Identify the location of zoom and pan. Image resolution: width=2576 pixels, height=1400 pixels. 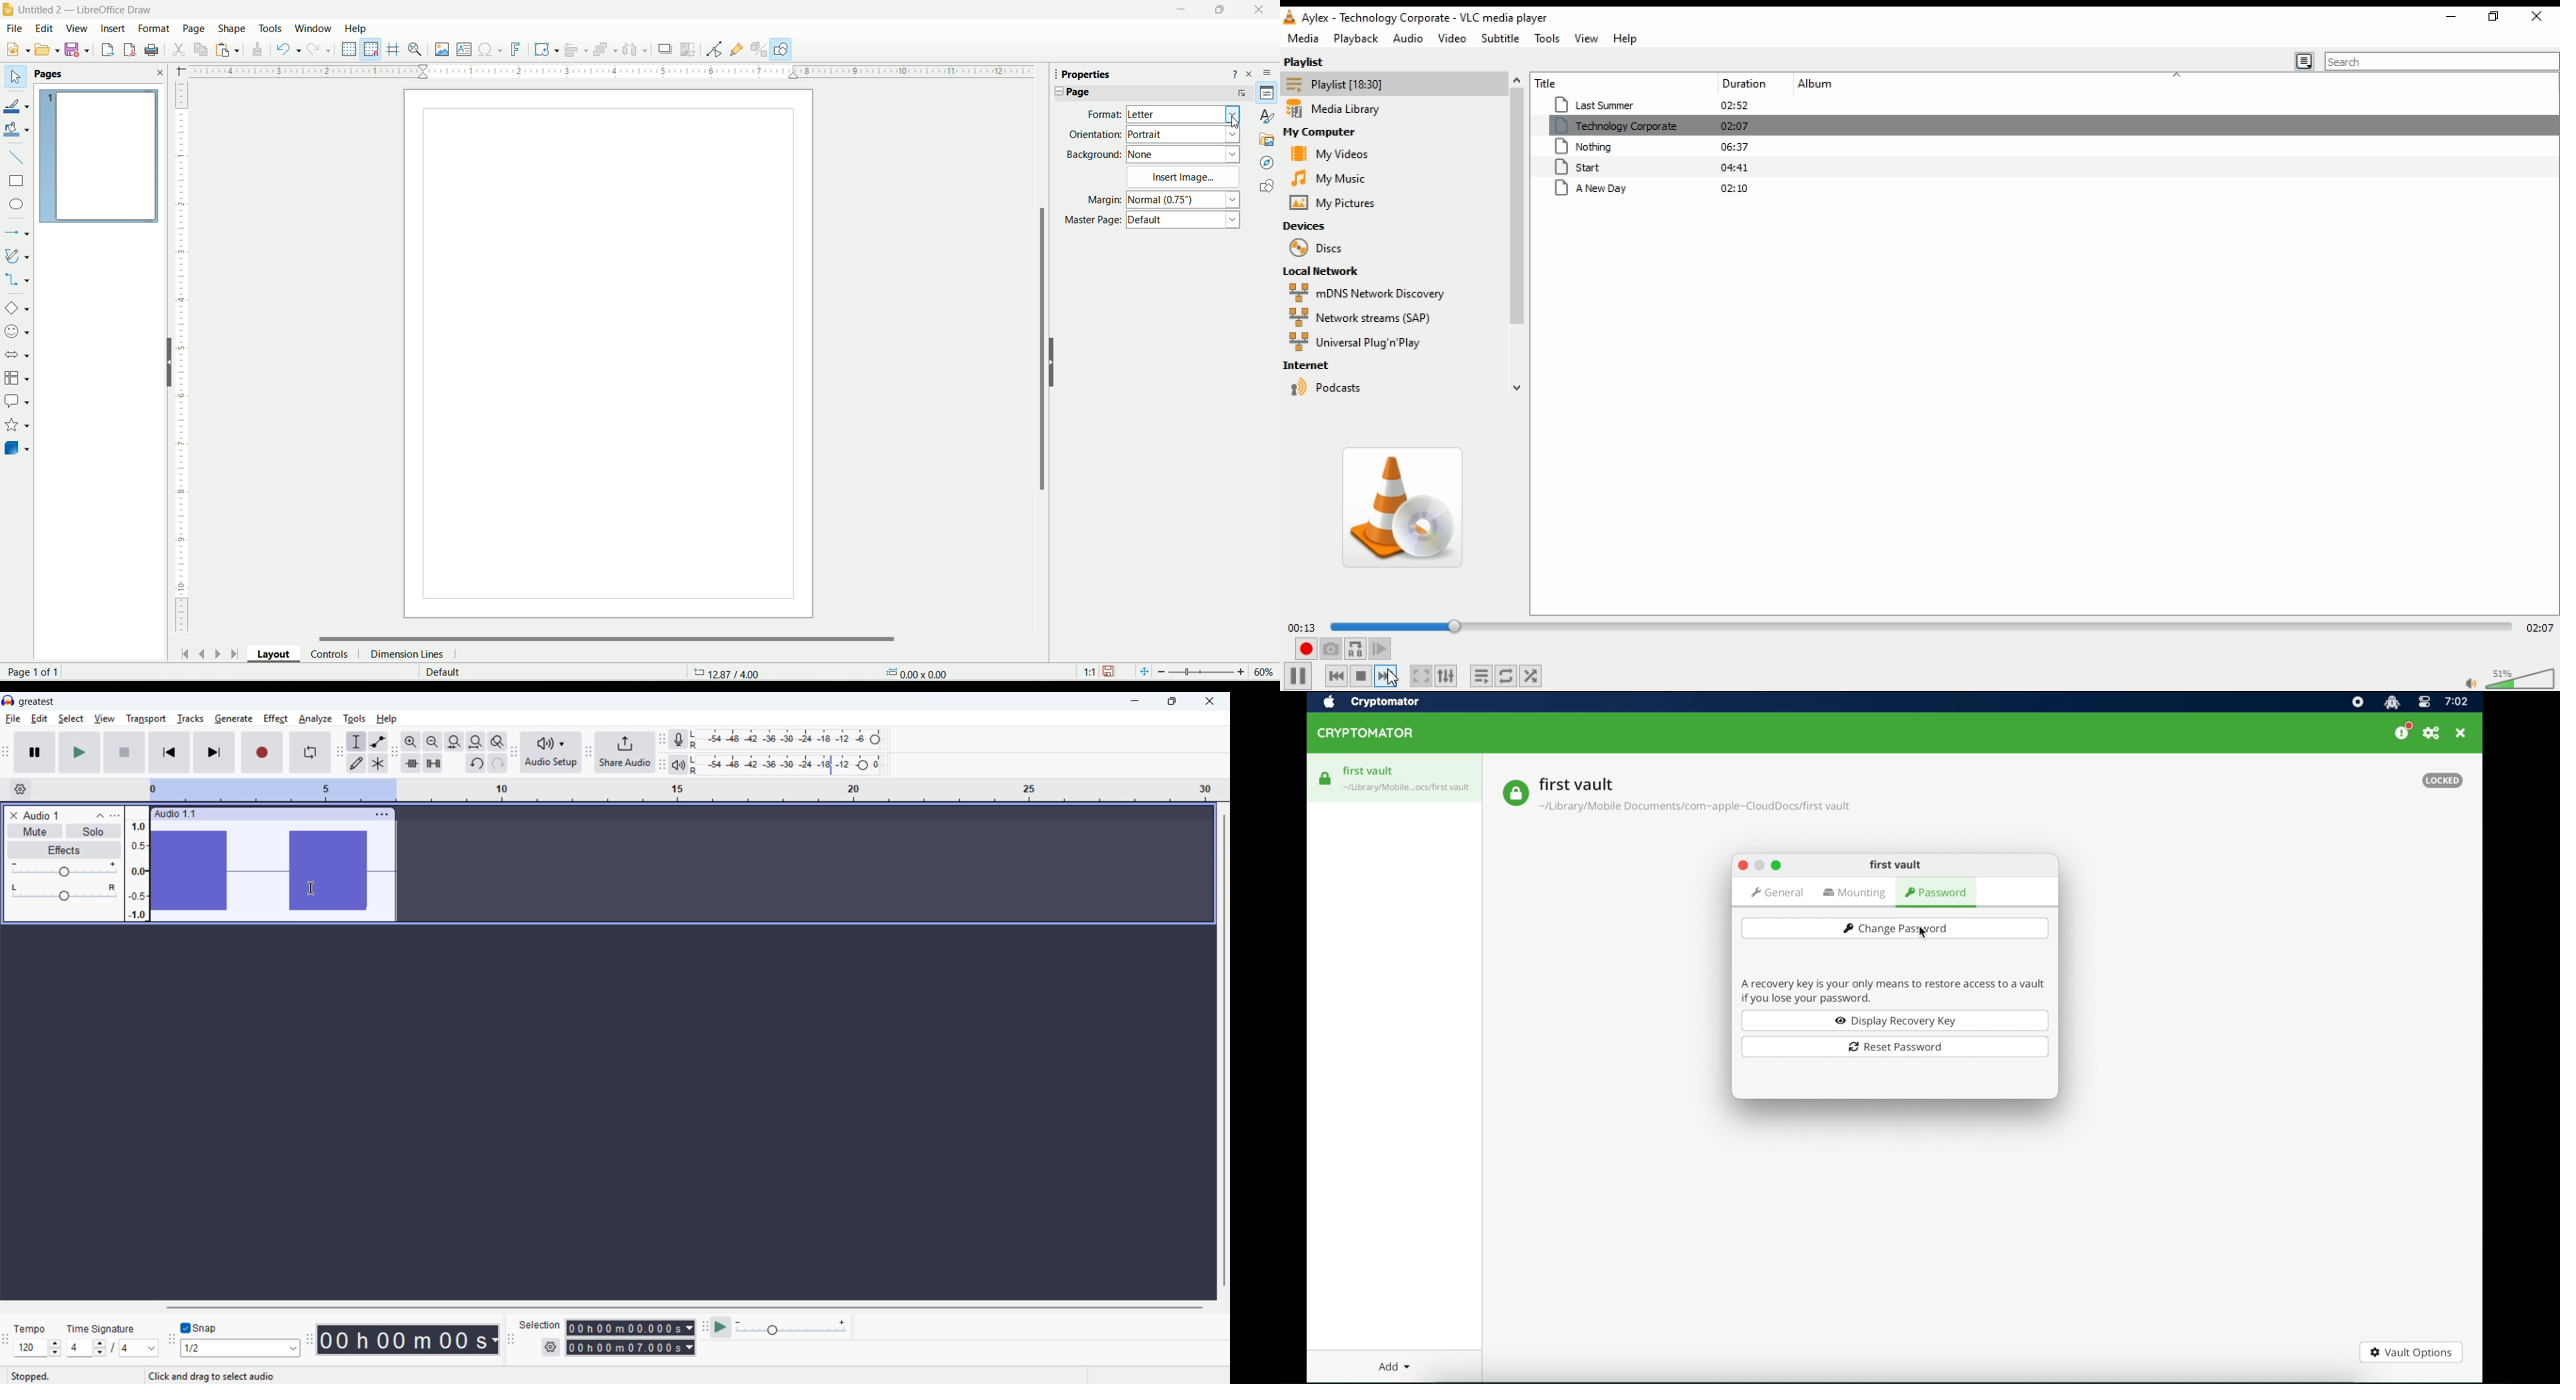
(417, 50).